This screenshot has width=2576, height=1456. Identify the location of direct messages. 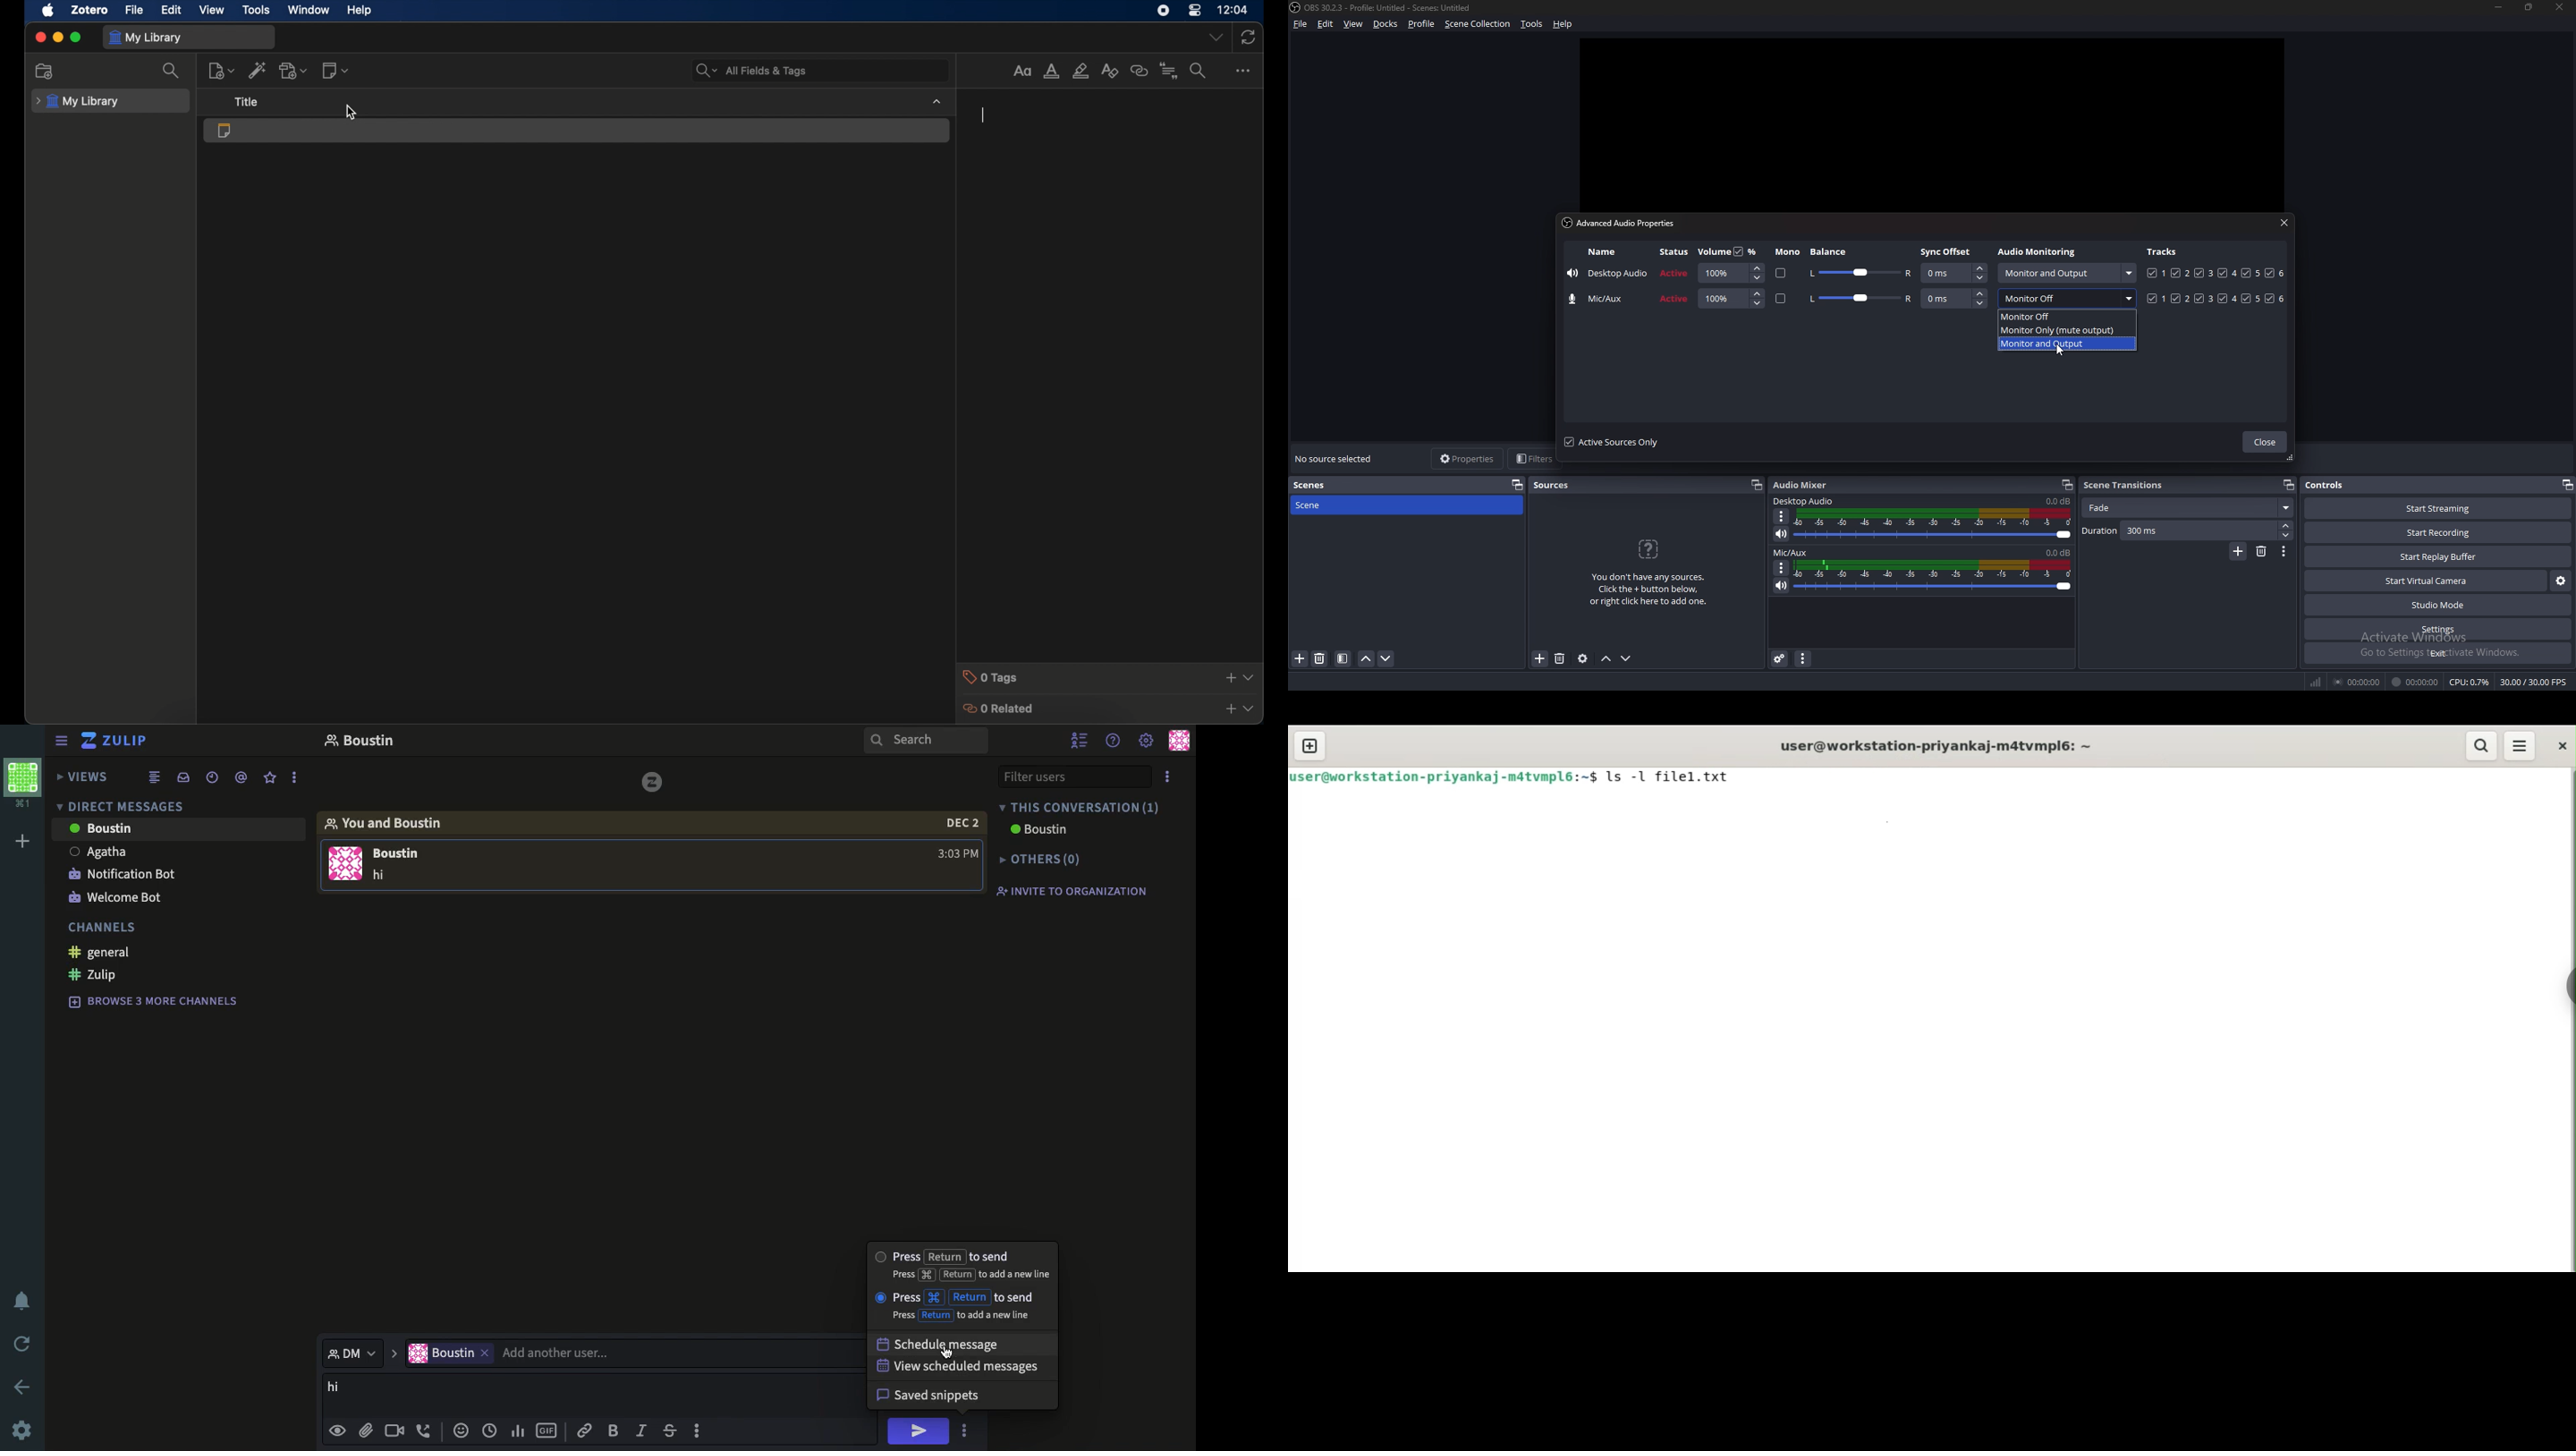
(134, 806).